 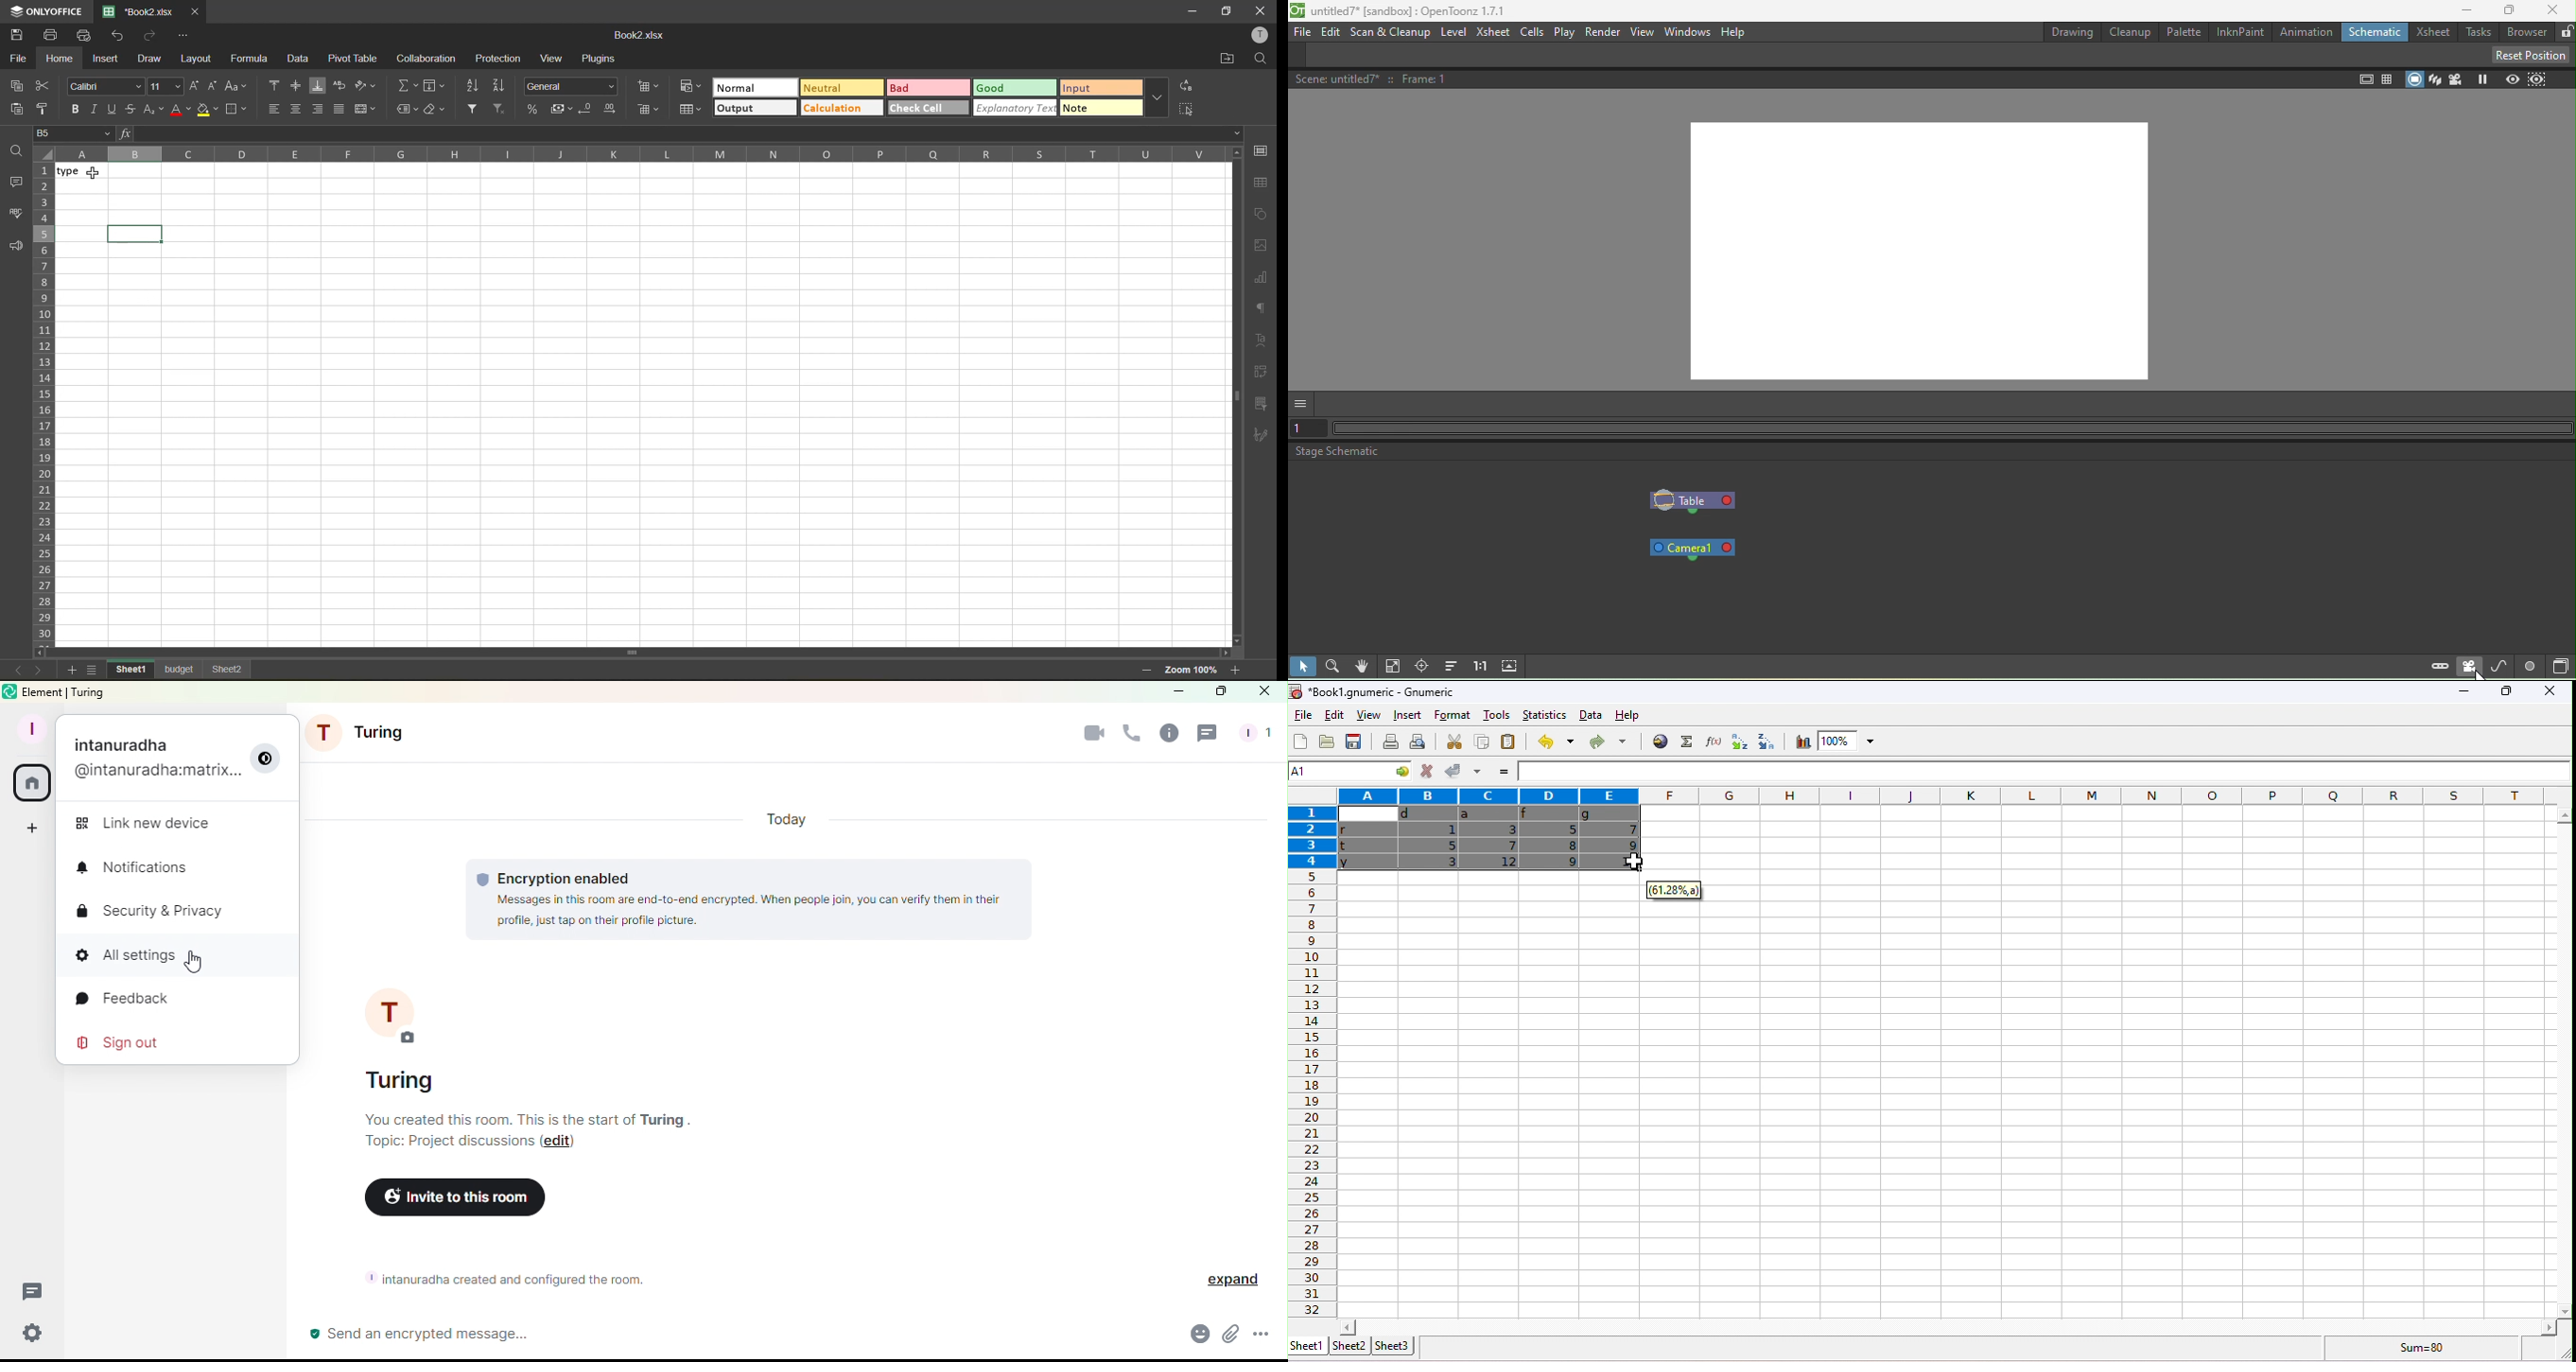 I want to click on Edit, so click(x=1331, y=33).